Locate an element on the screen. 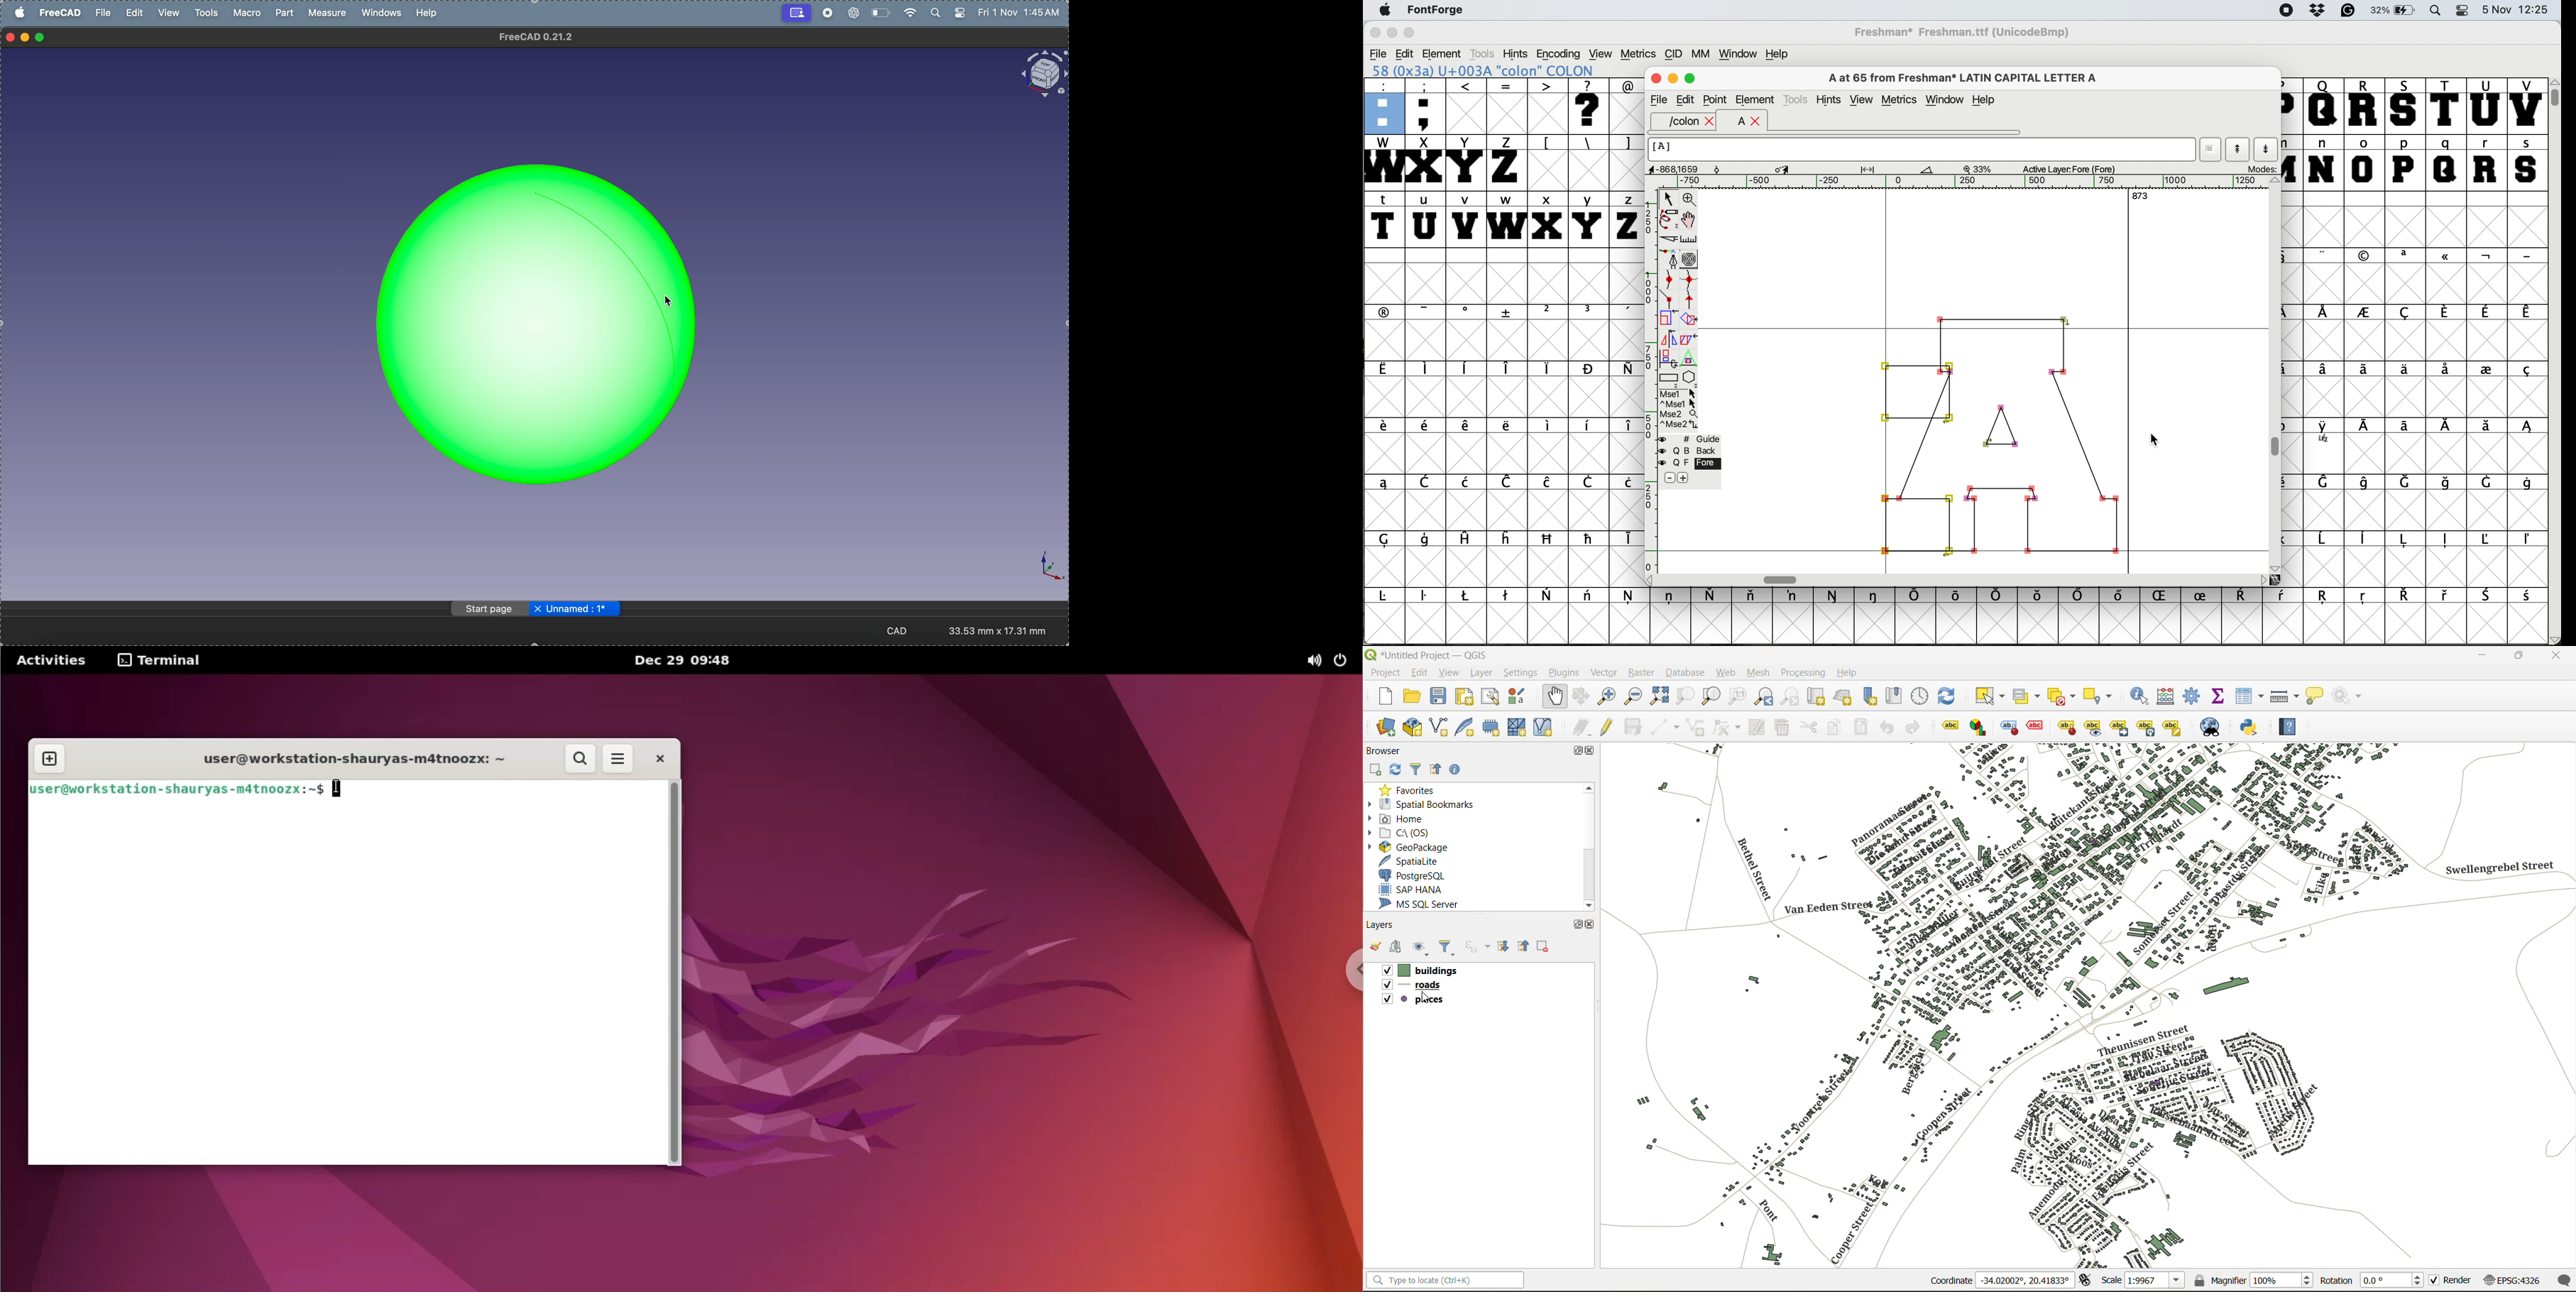  close is located at coordinates (2553, 657).